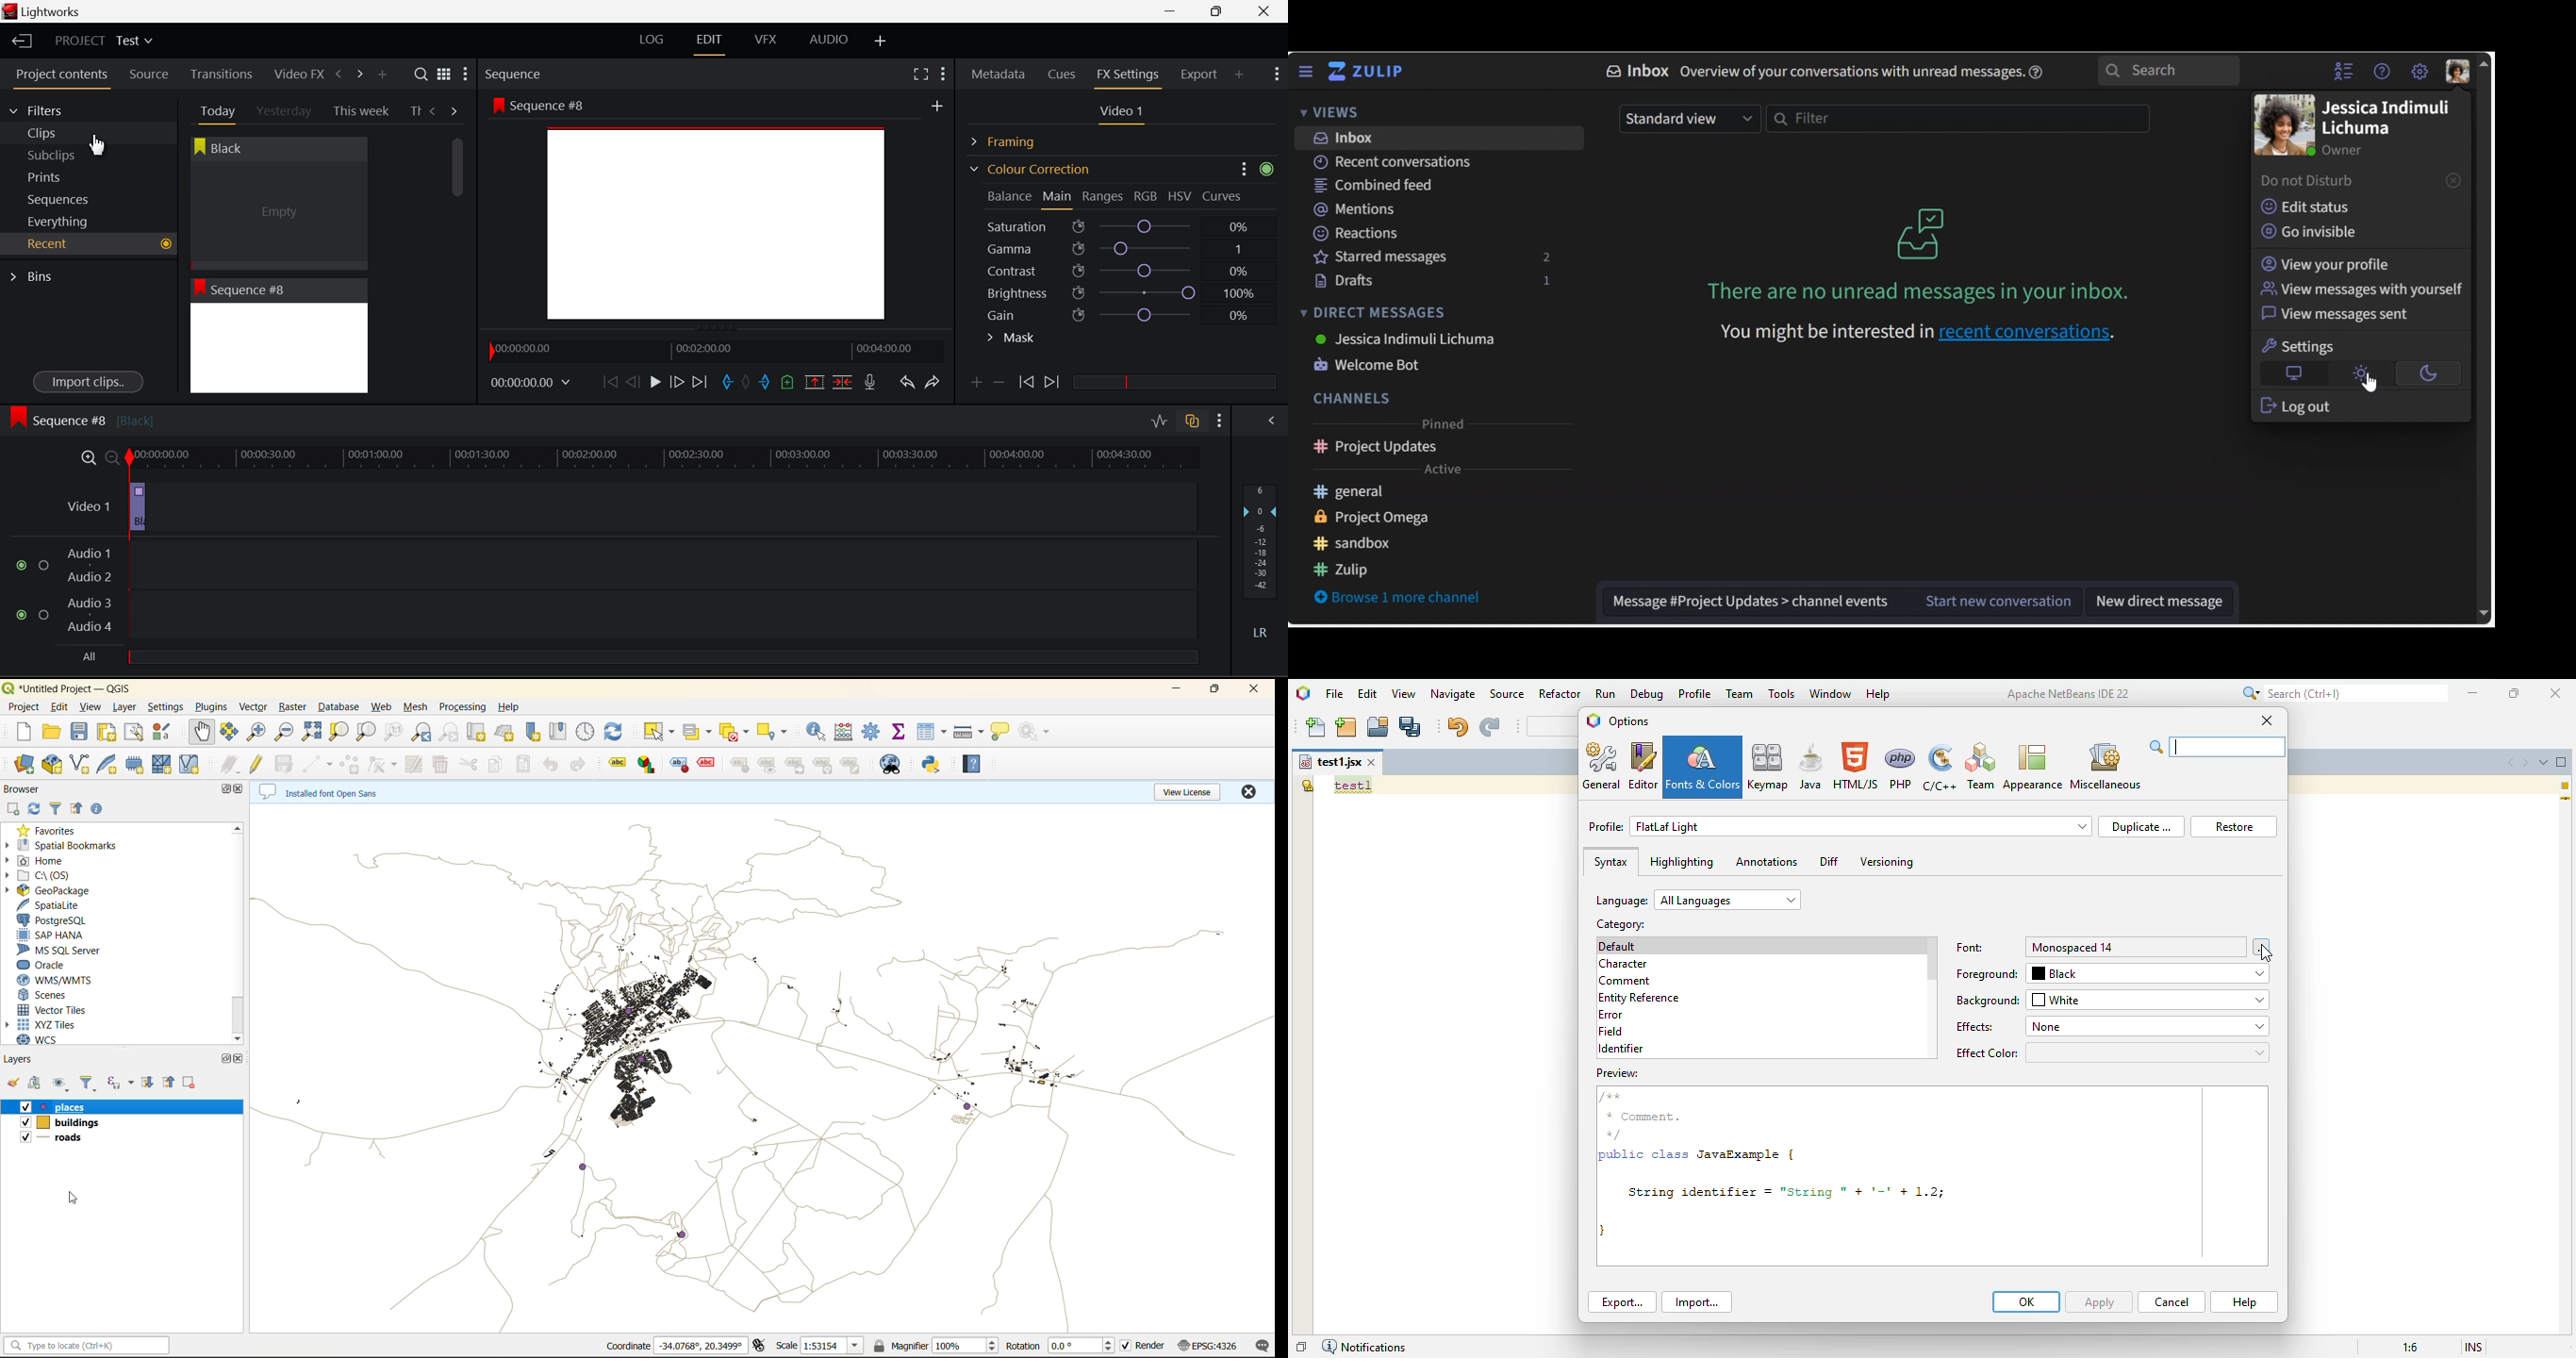  I want to click on Help menu, so click(2384, 73).